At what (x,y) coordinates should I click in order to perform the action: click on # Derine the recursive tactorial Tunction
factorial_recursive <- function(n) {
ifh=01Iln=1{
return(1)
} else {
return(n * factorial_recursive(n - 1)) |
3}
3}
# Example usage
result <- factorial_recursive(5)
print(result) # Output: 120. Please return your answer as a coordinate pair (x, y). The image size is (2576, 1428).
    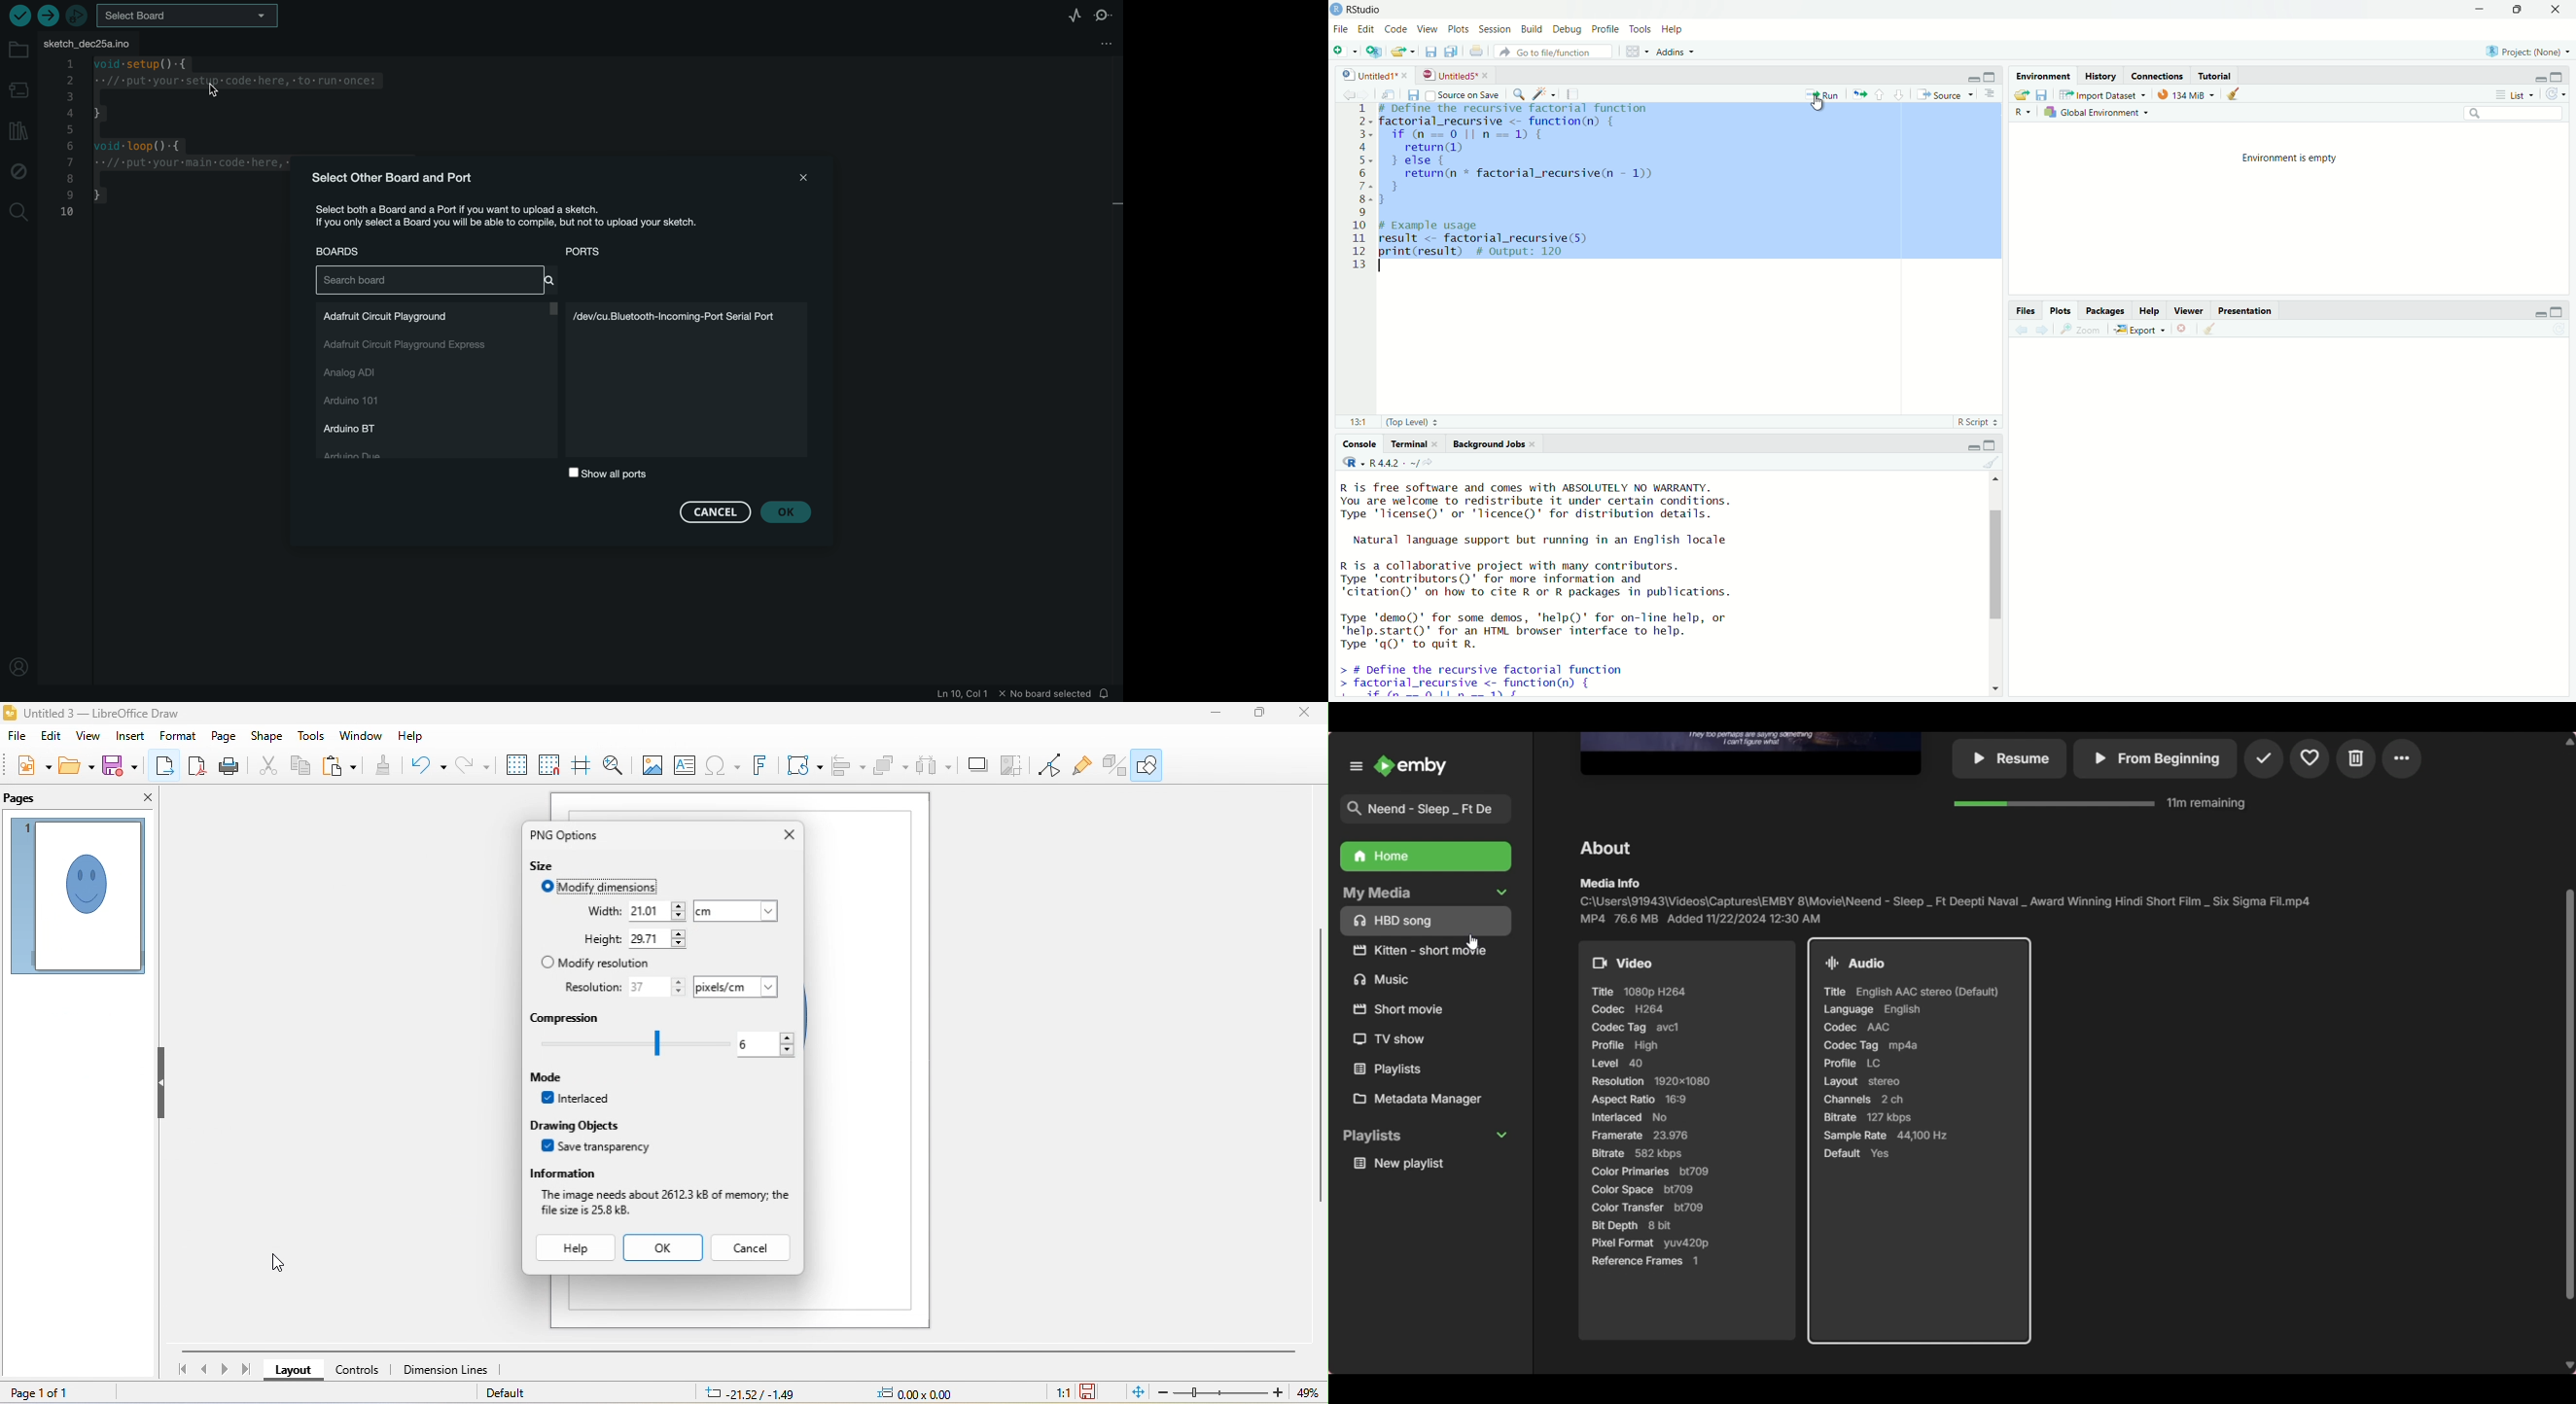
    Looking at the image, I should click on (1534, 185).